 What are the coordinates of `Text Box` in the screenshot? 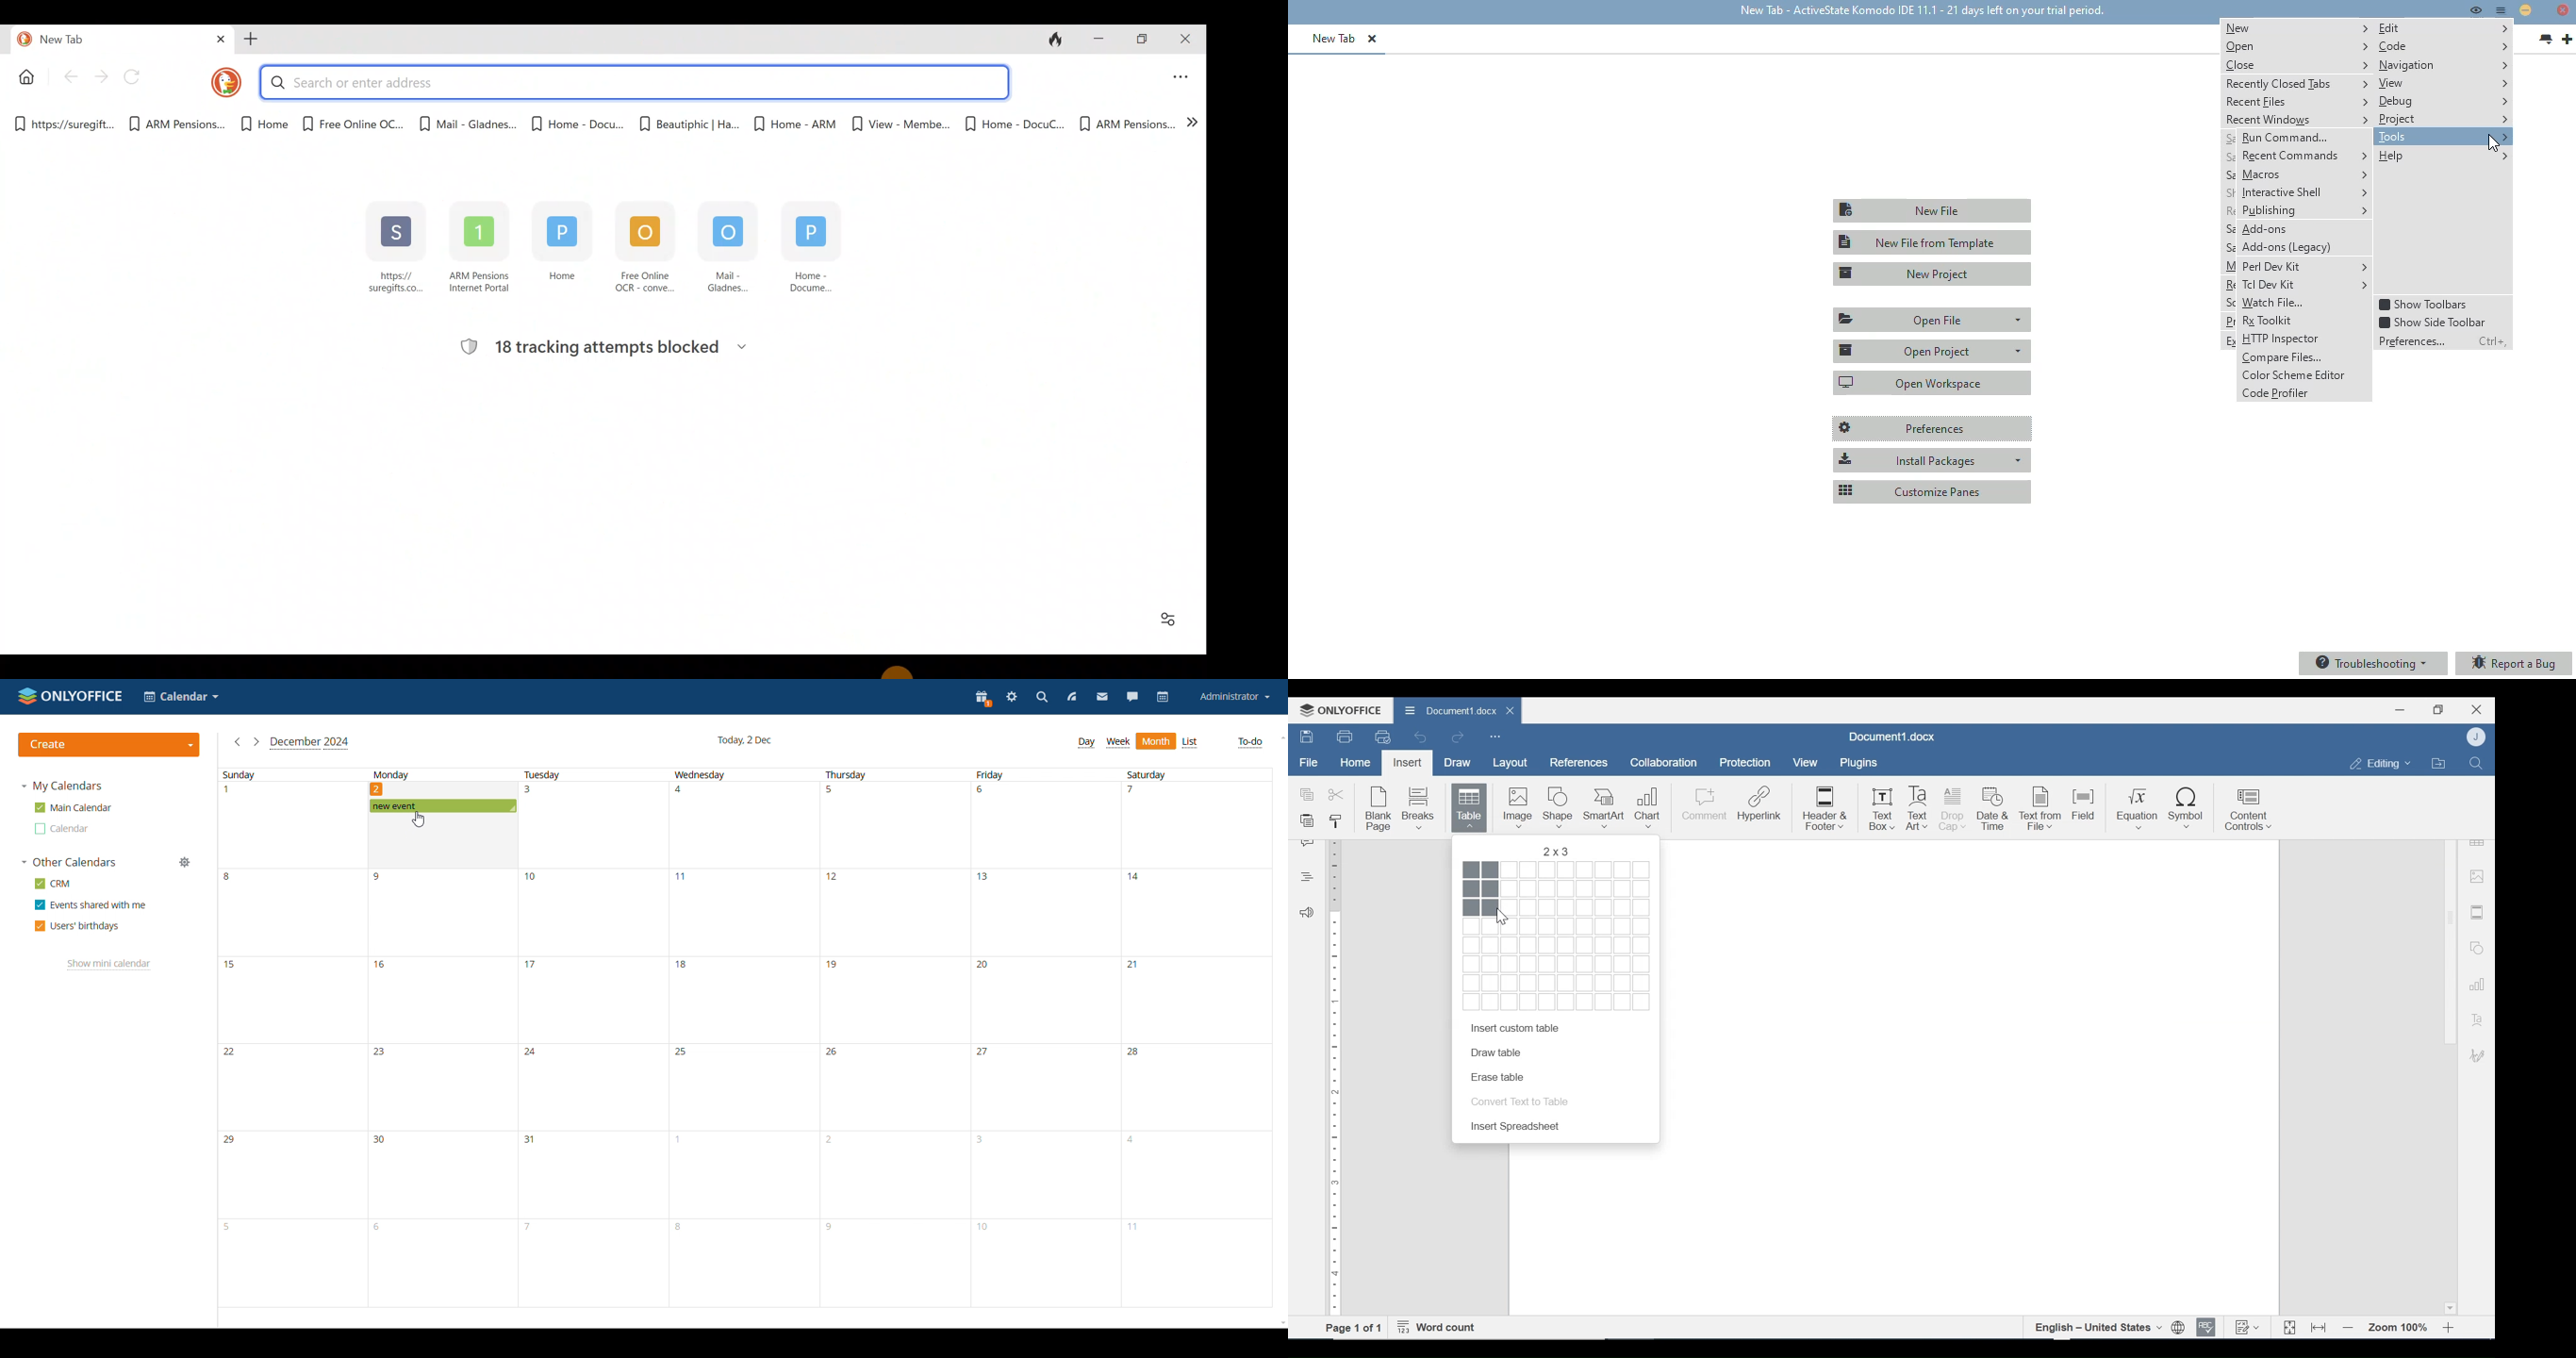 It's located at (1882, 810).